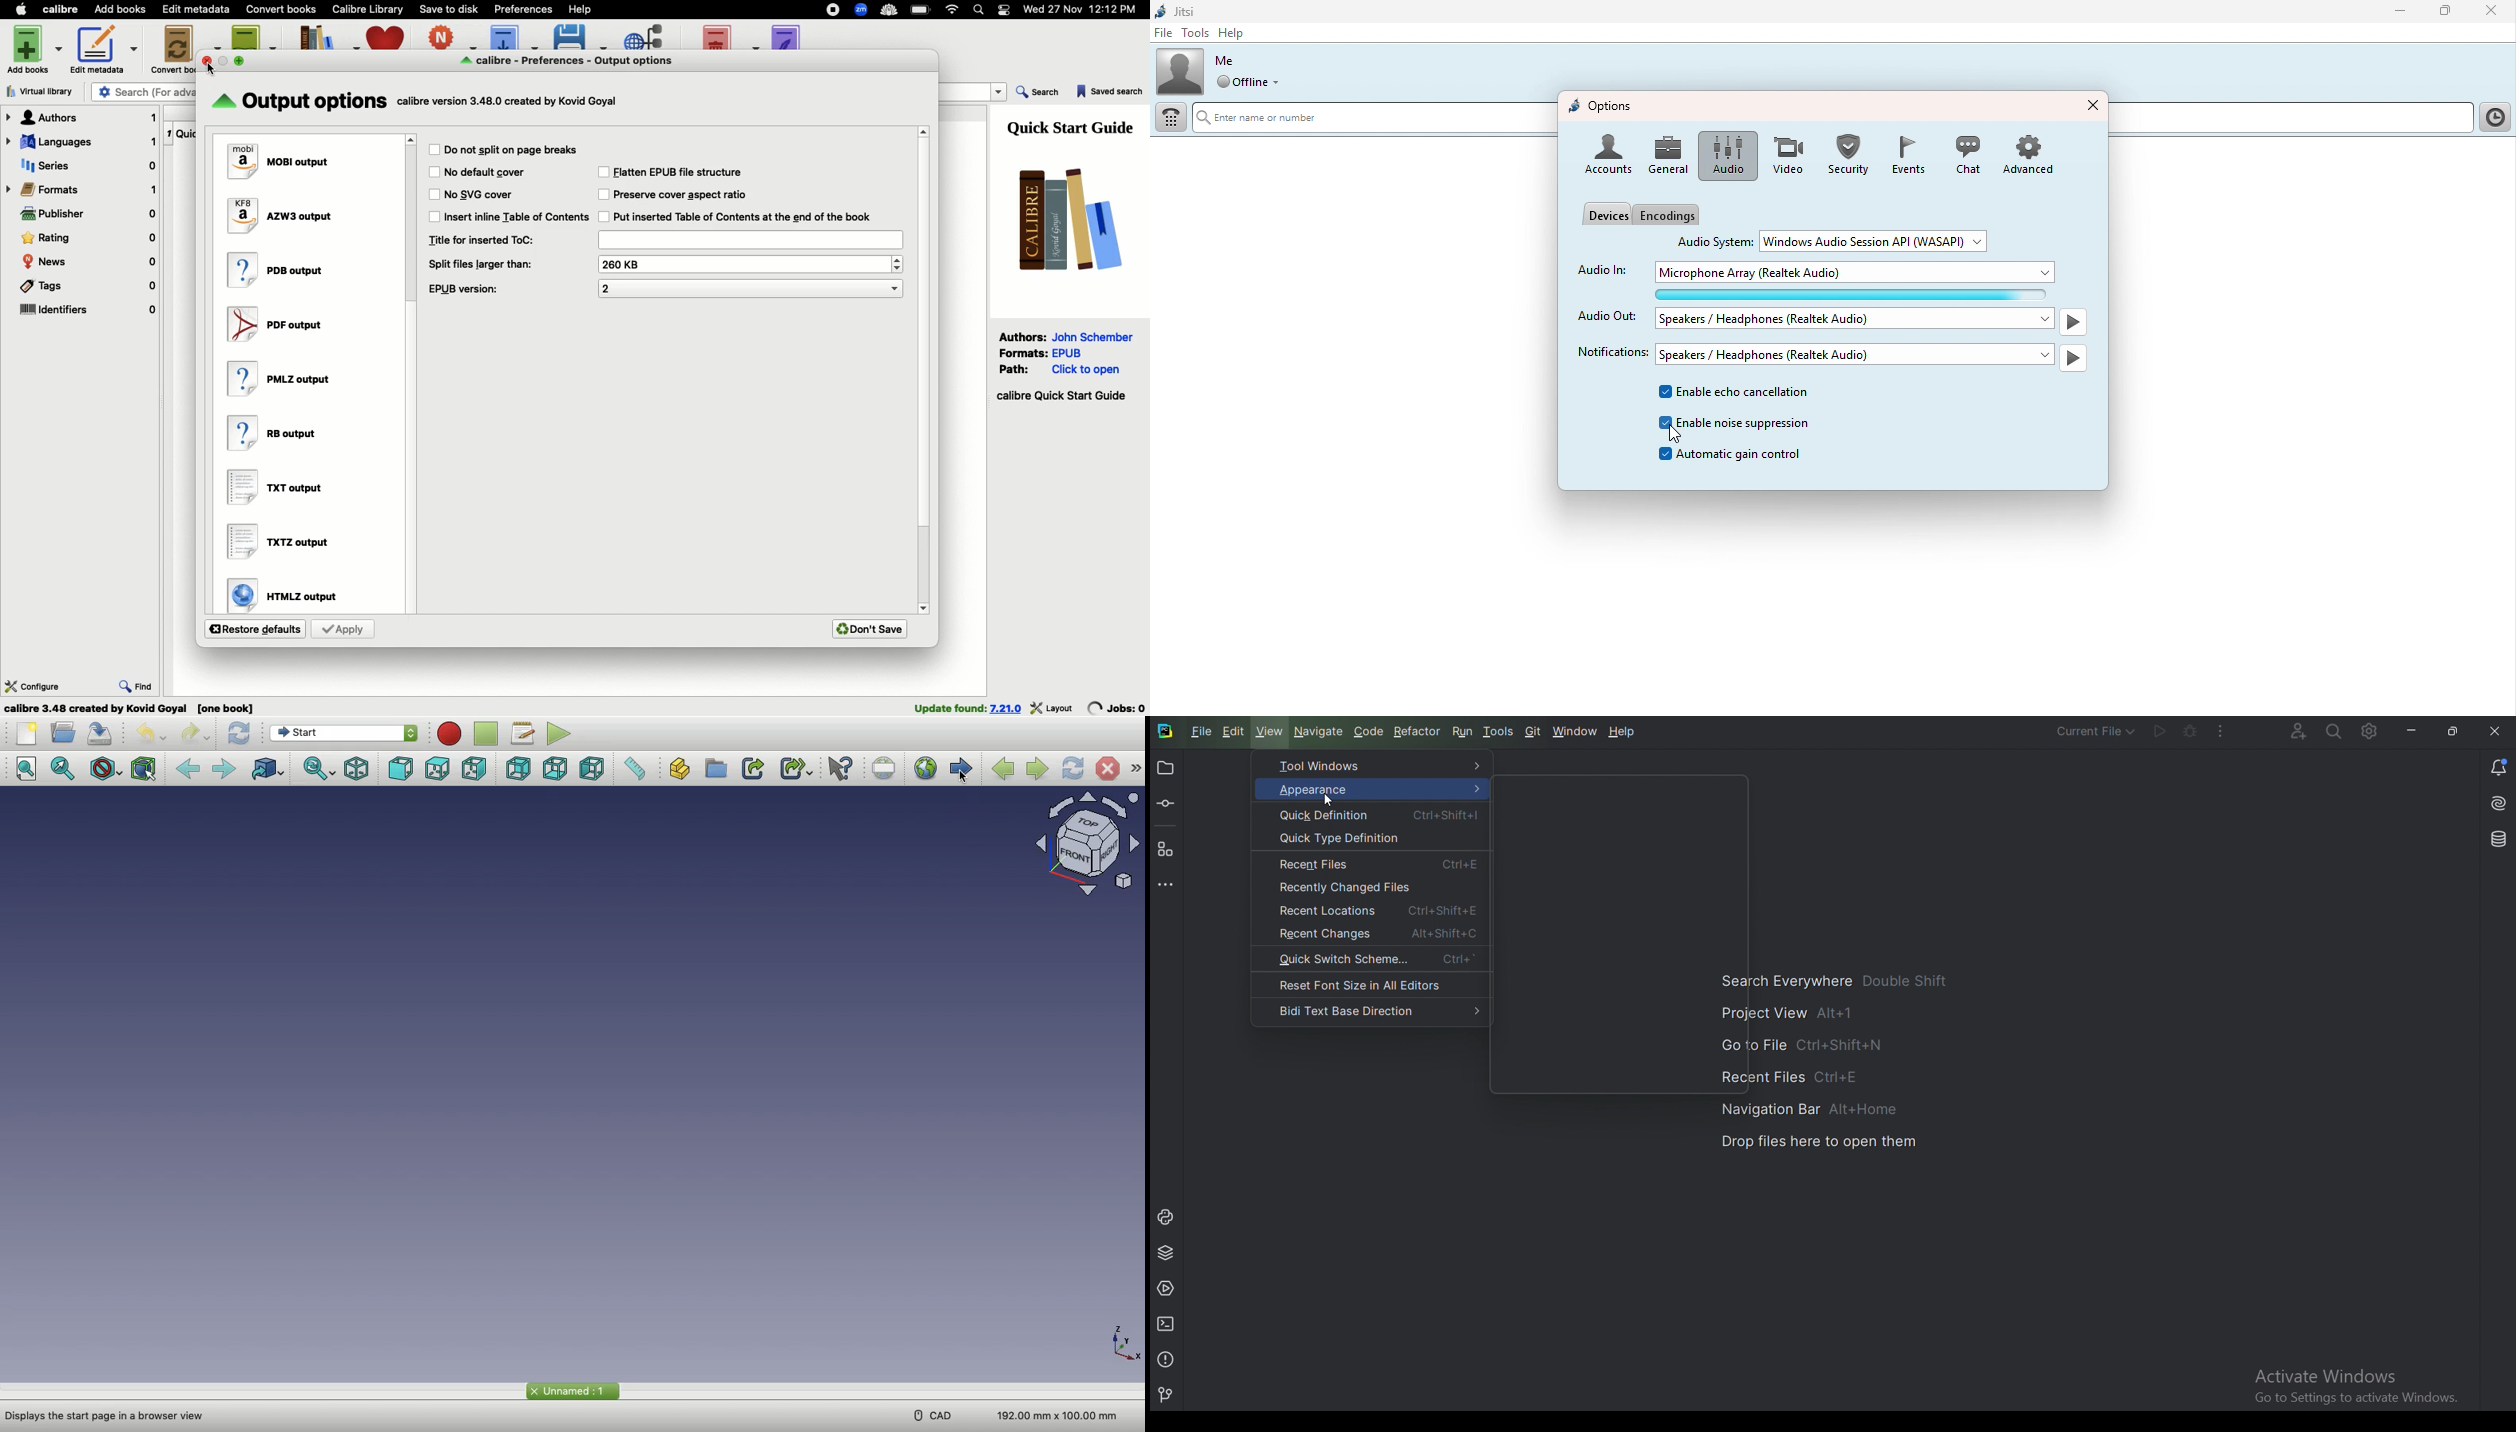 Image resolution: width=2520 pixels, height=1456 pixels. Describe the element at coordinates (1233, 730) in the screenshot. I see `Edit` at that location.